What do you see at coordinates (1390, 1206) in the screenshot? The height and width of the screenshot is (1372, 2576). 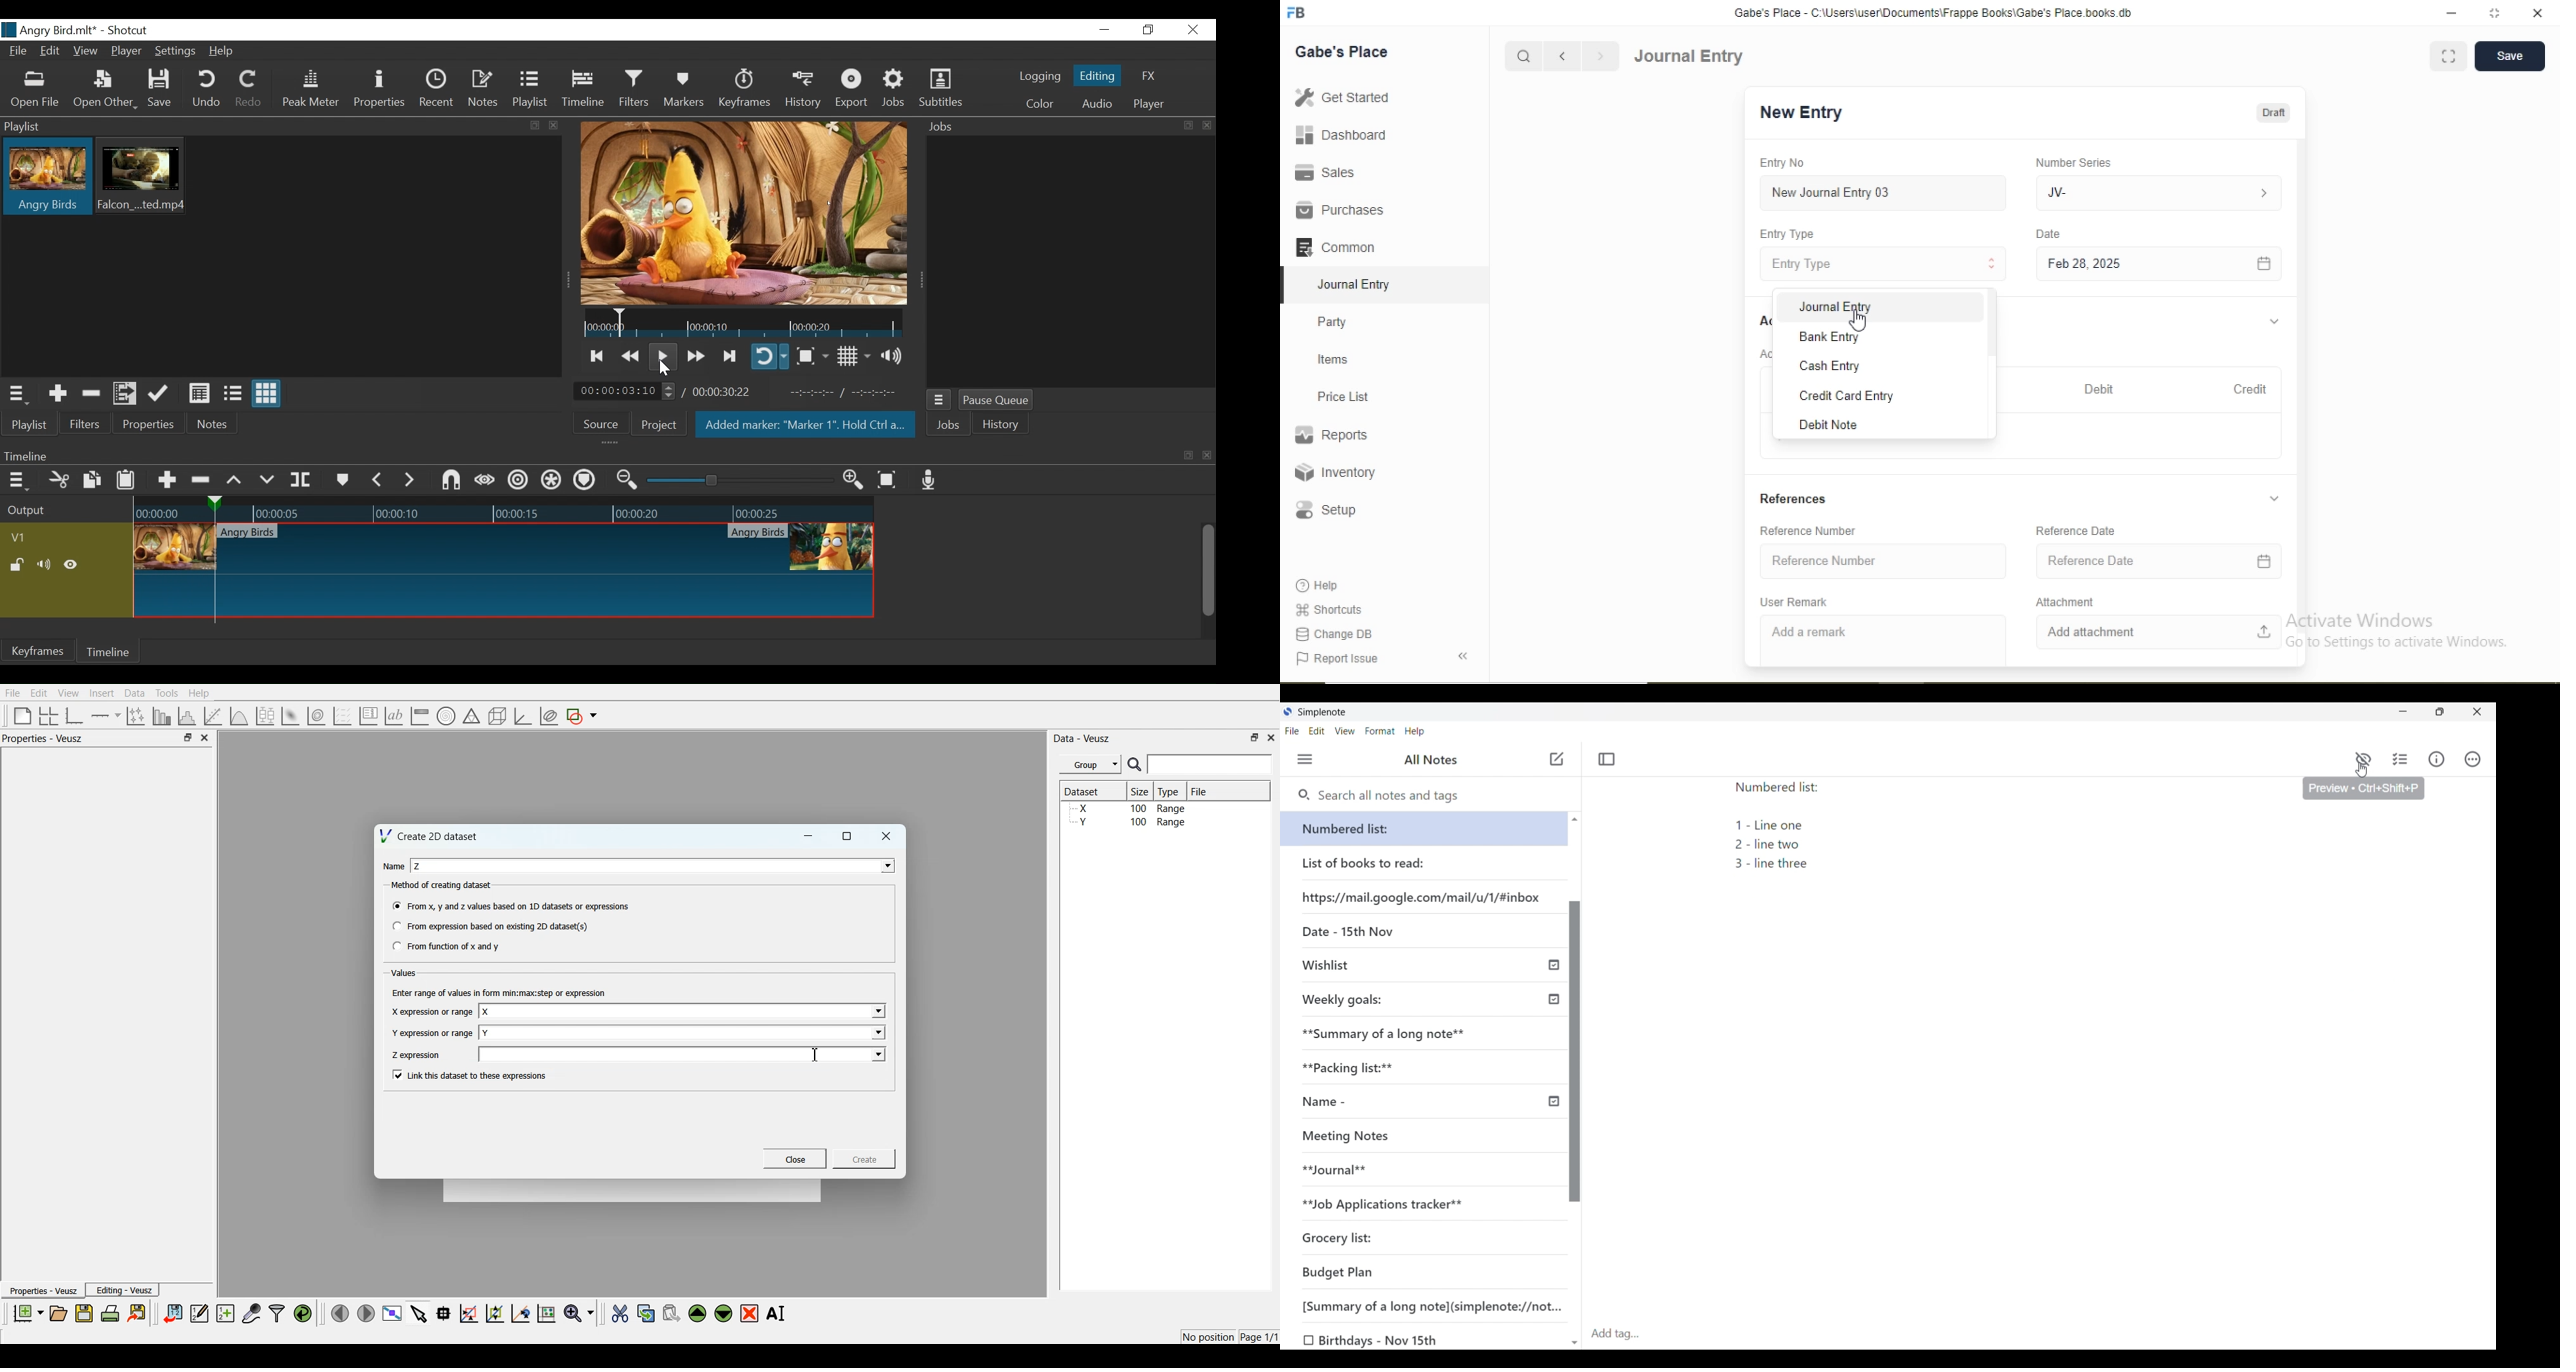 I see `**Job Applications tracker**` at bounding box center [1390, 1206].